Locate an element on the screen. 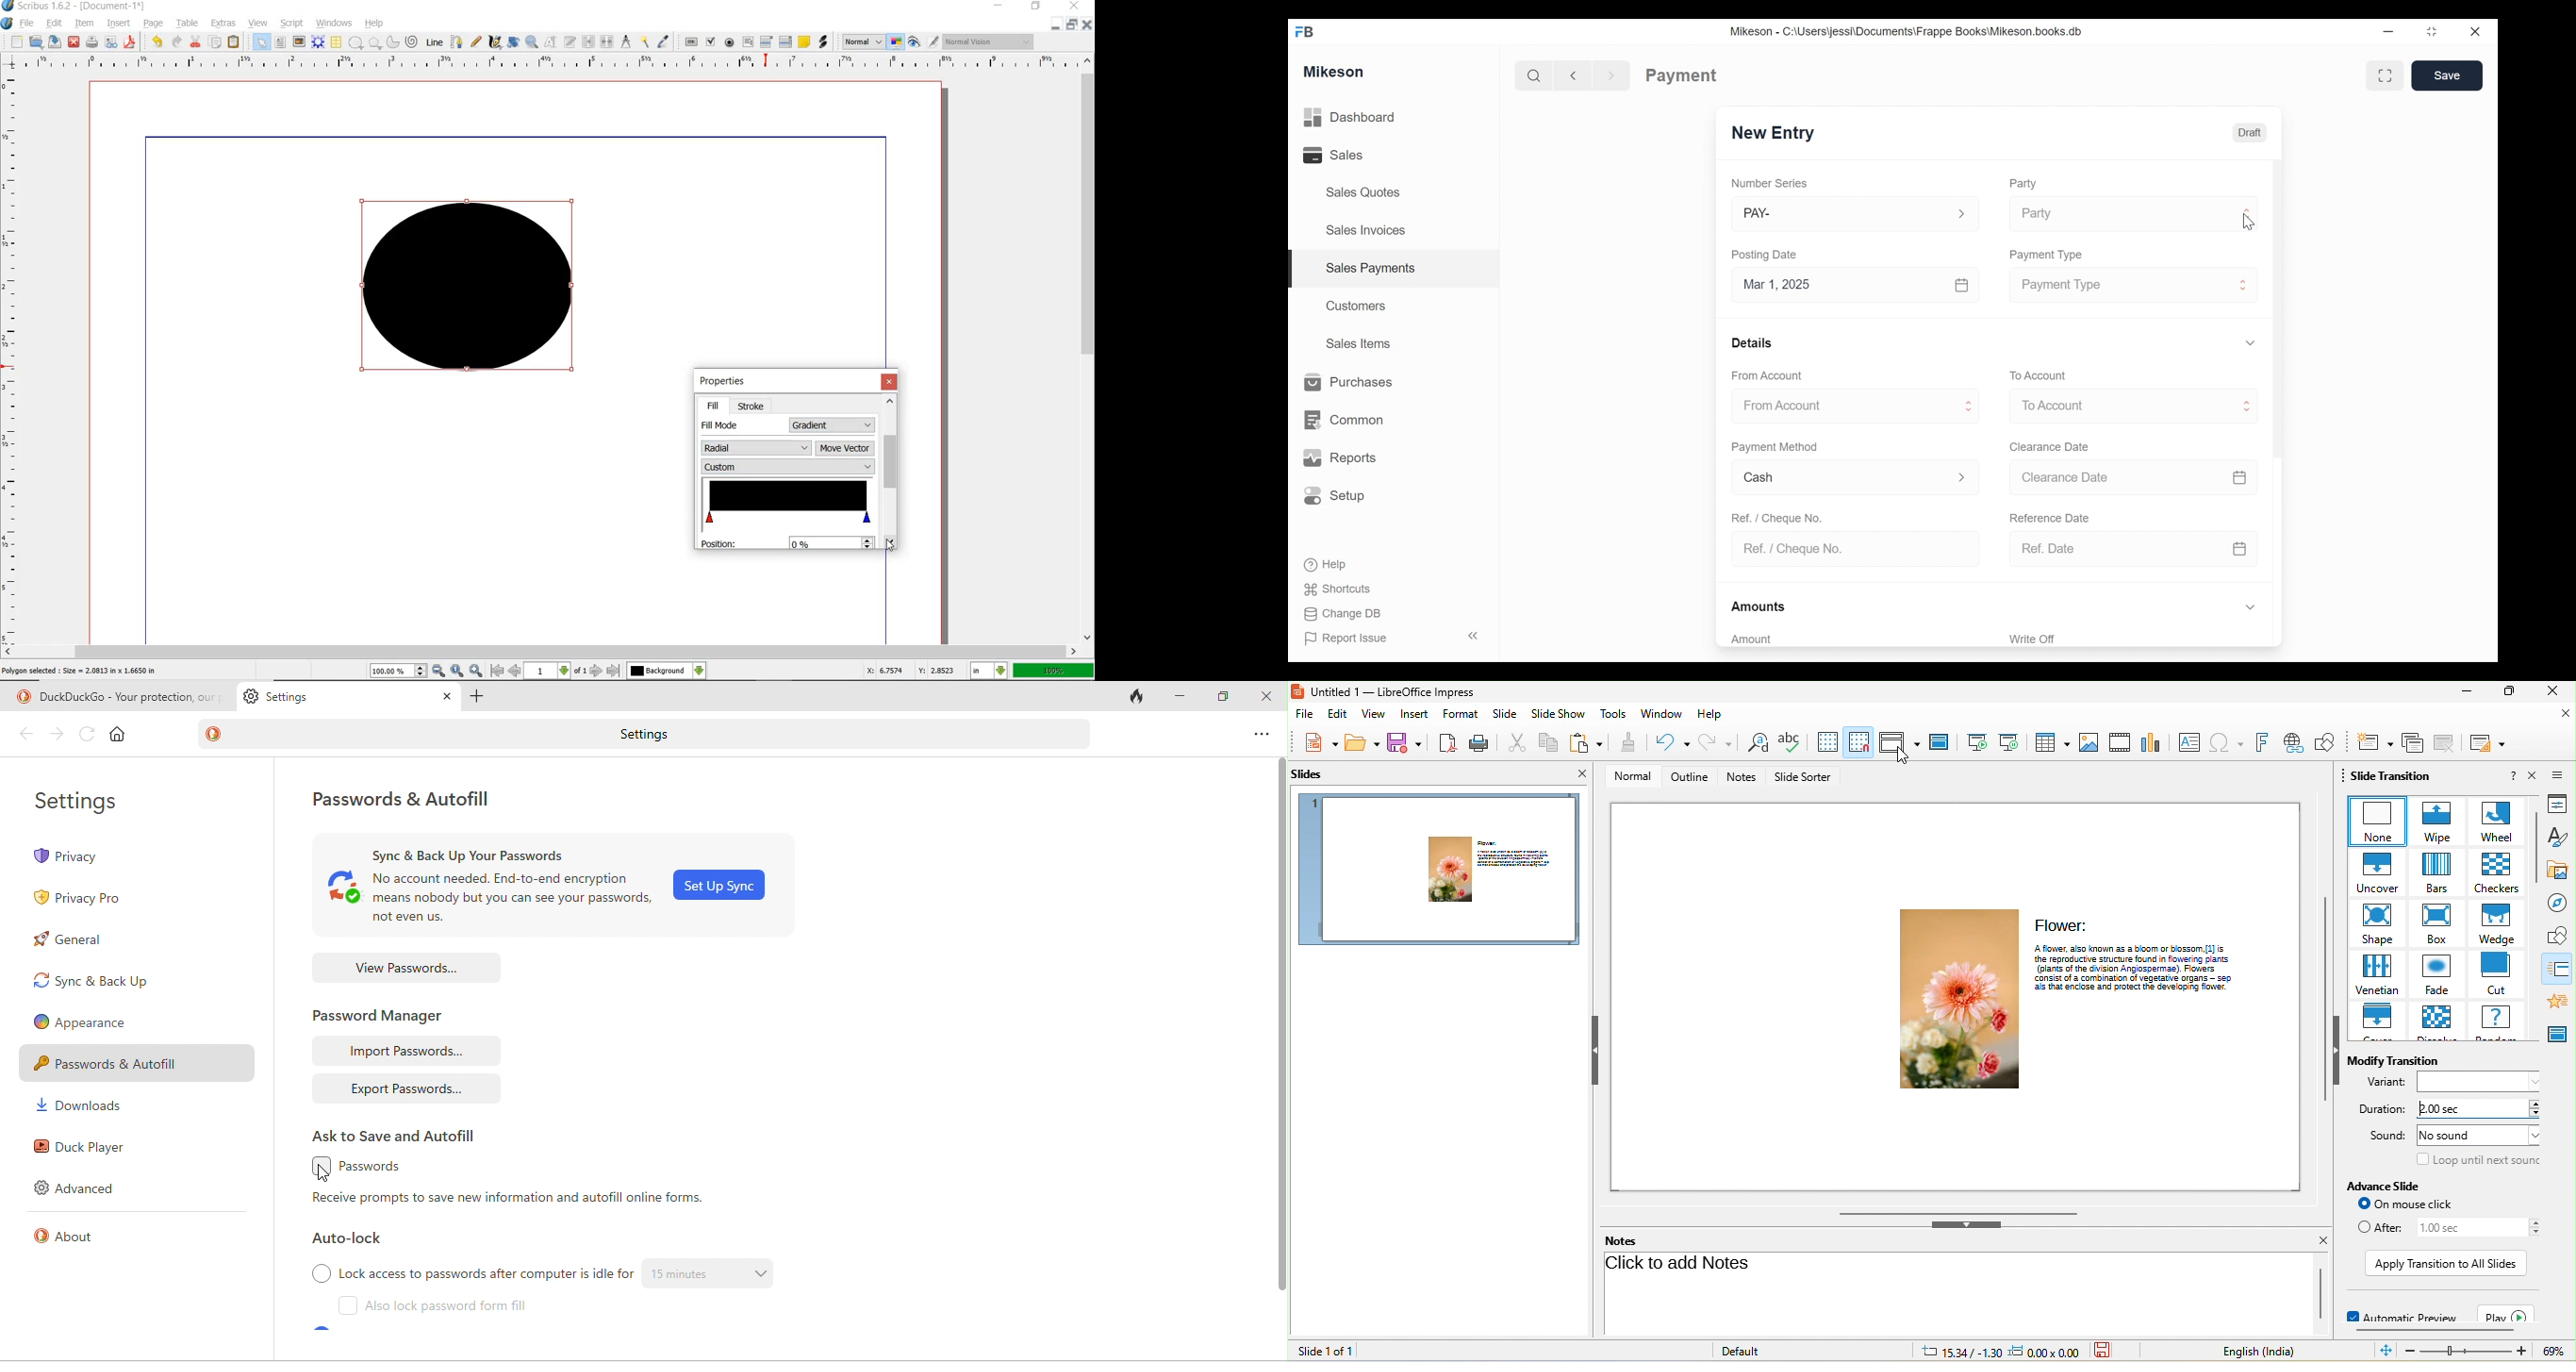 The width and height of the screenshot is (2576, 1372). Common is located at coordinates (1350, 414).